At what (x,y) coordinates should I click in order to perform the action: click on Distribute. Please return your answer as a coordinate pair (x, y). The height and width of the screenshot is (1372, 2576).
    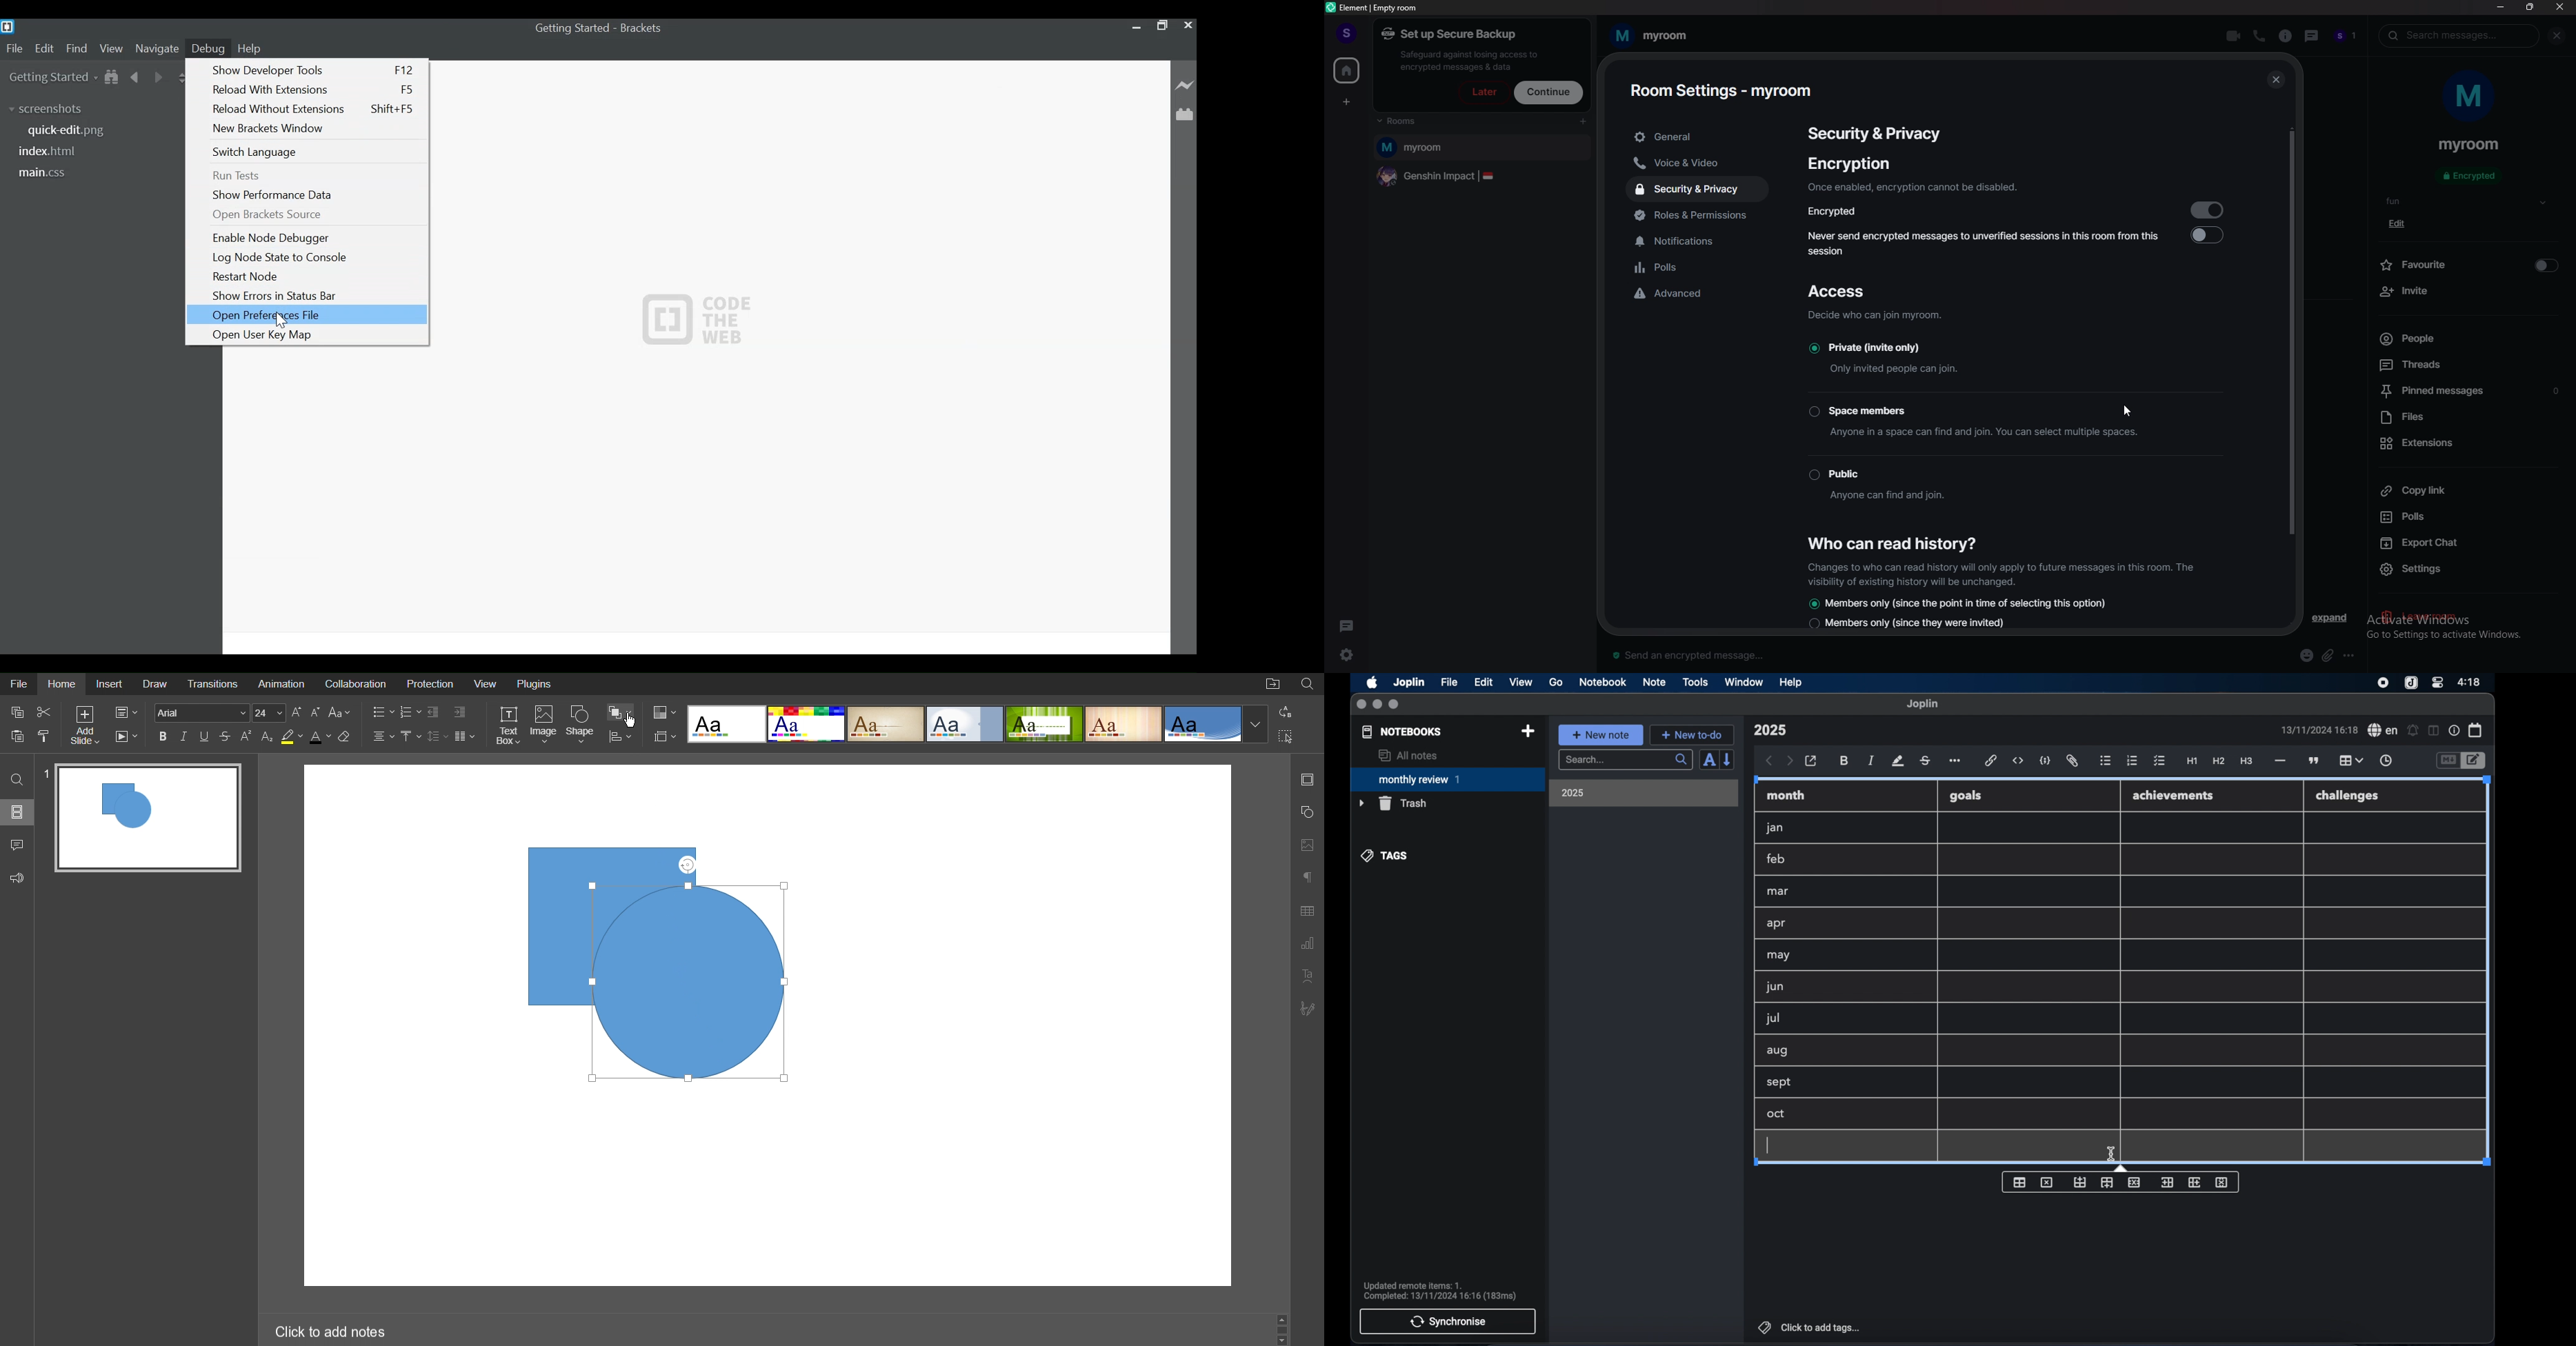
    Looking at the image, I should click on (619, 737).